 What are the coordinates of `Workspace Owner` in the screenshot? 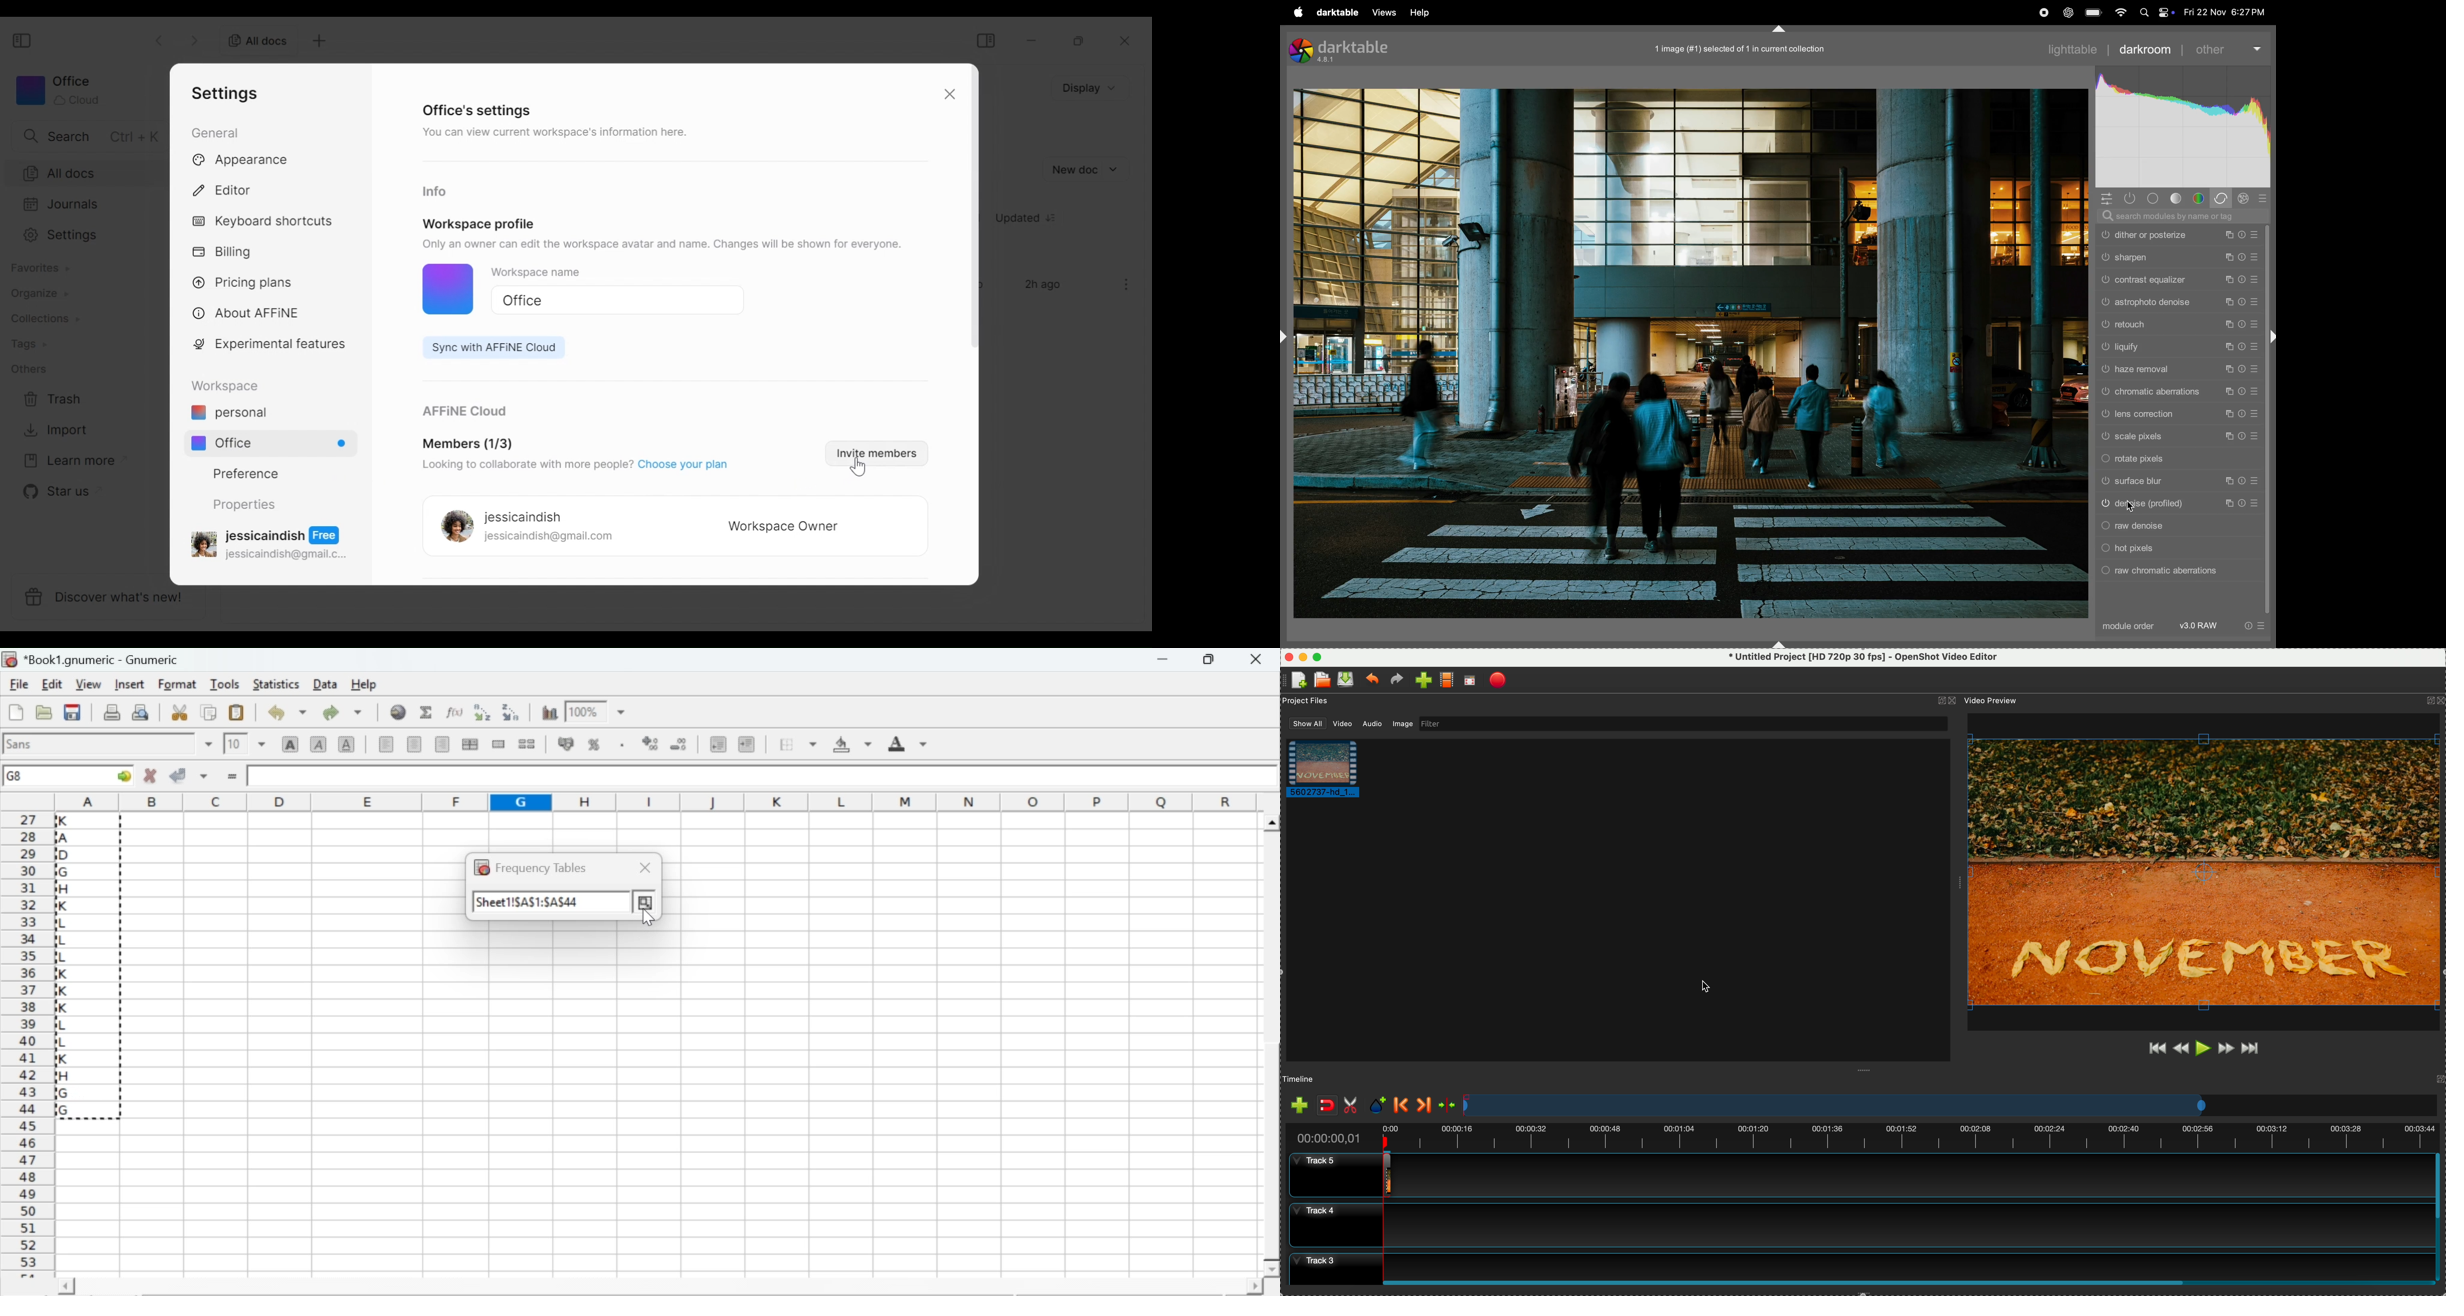 It's located at (784, 527).